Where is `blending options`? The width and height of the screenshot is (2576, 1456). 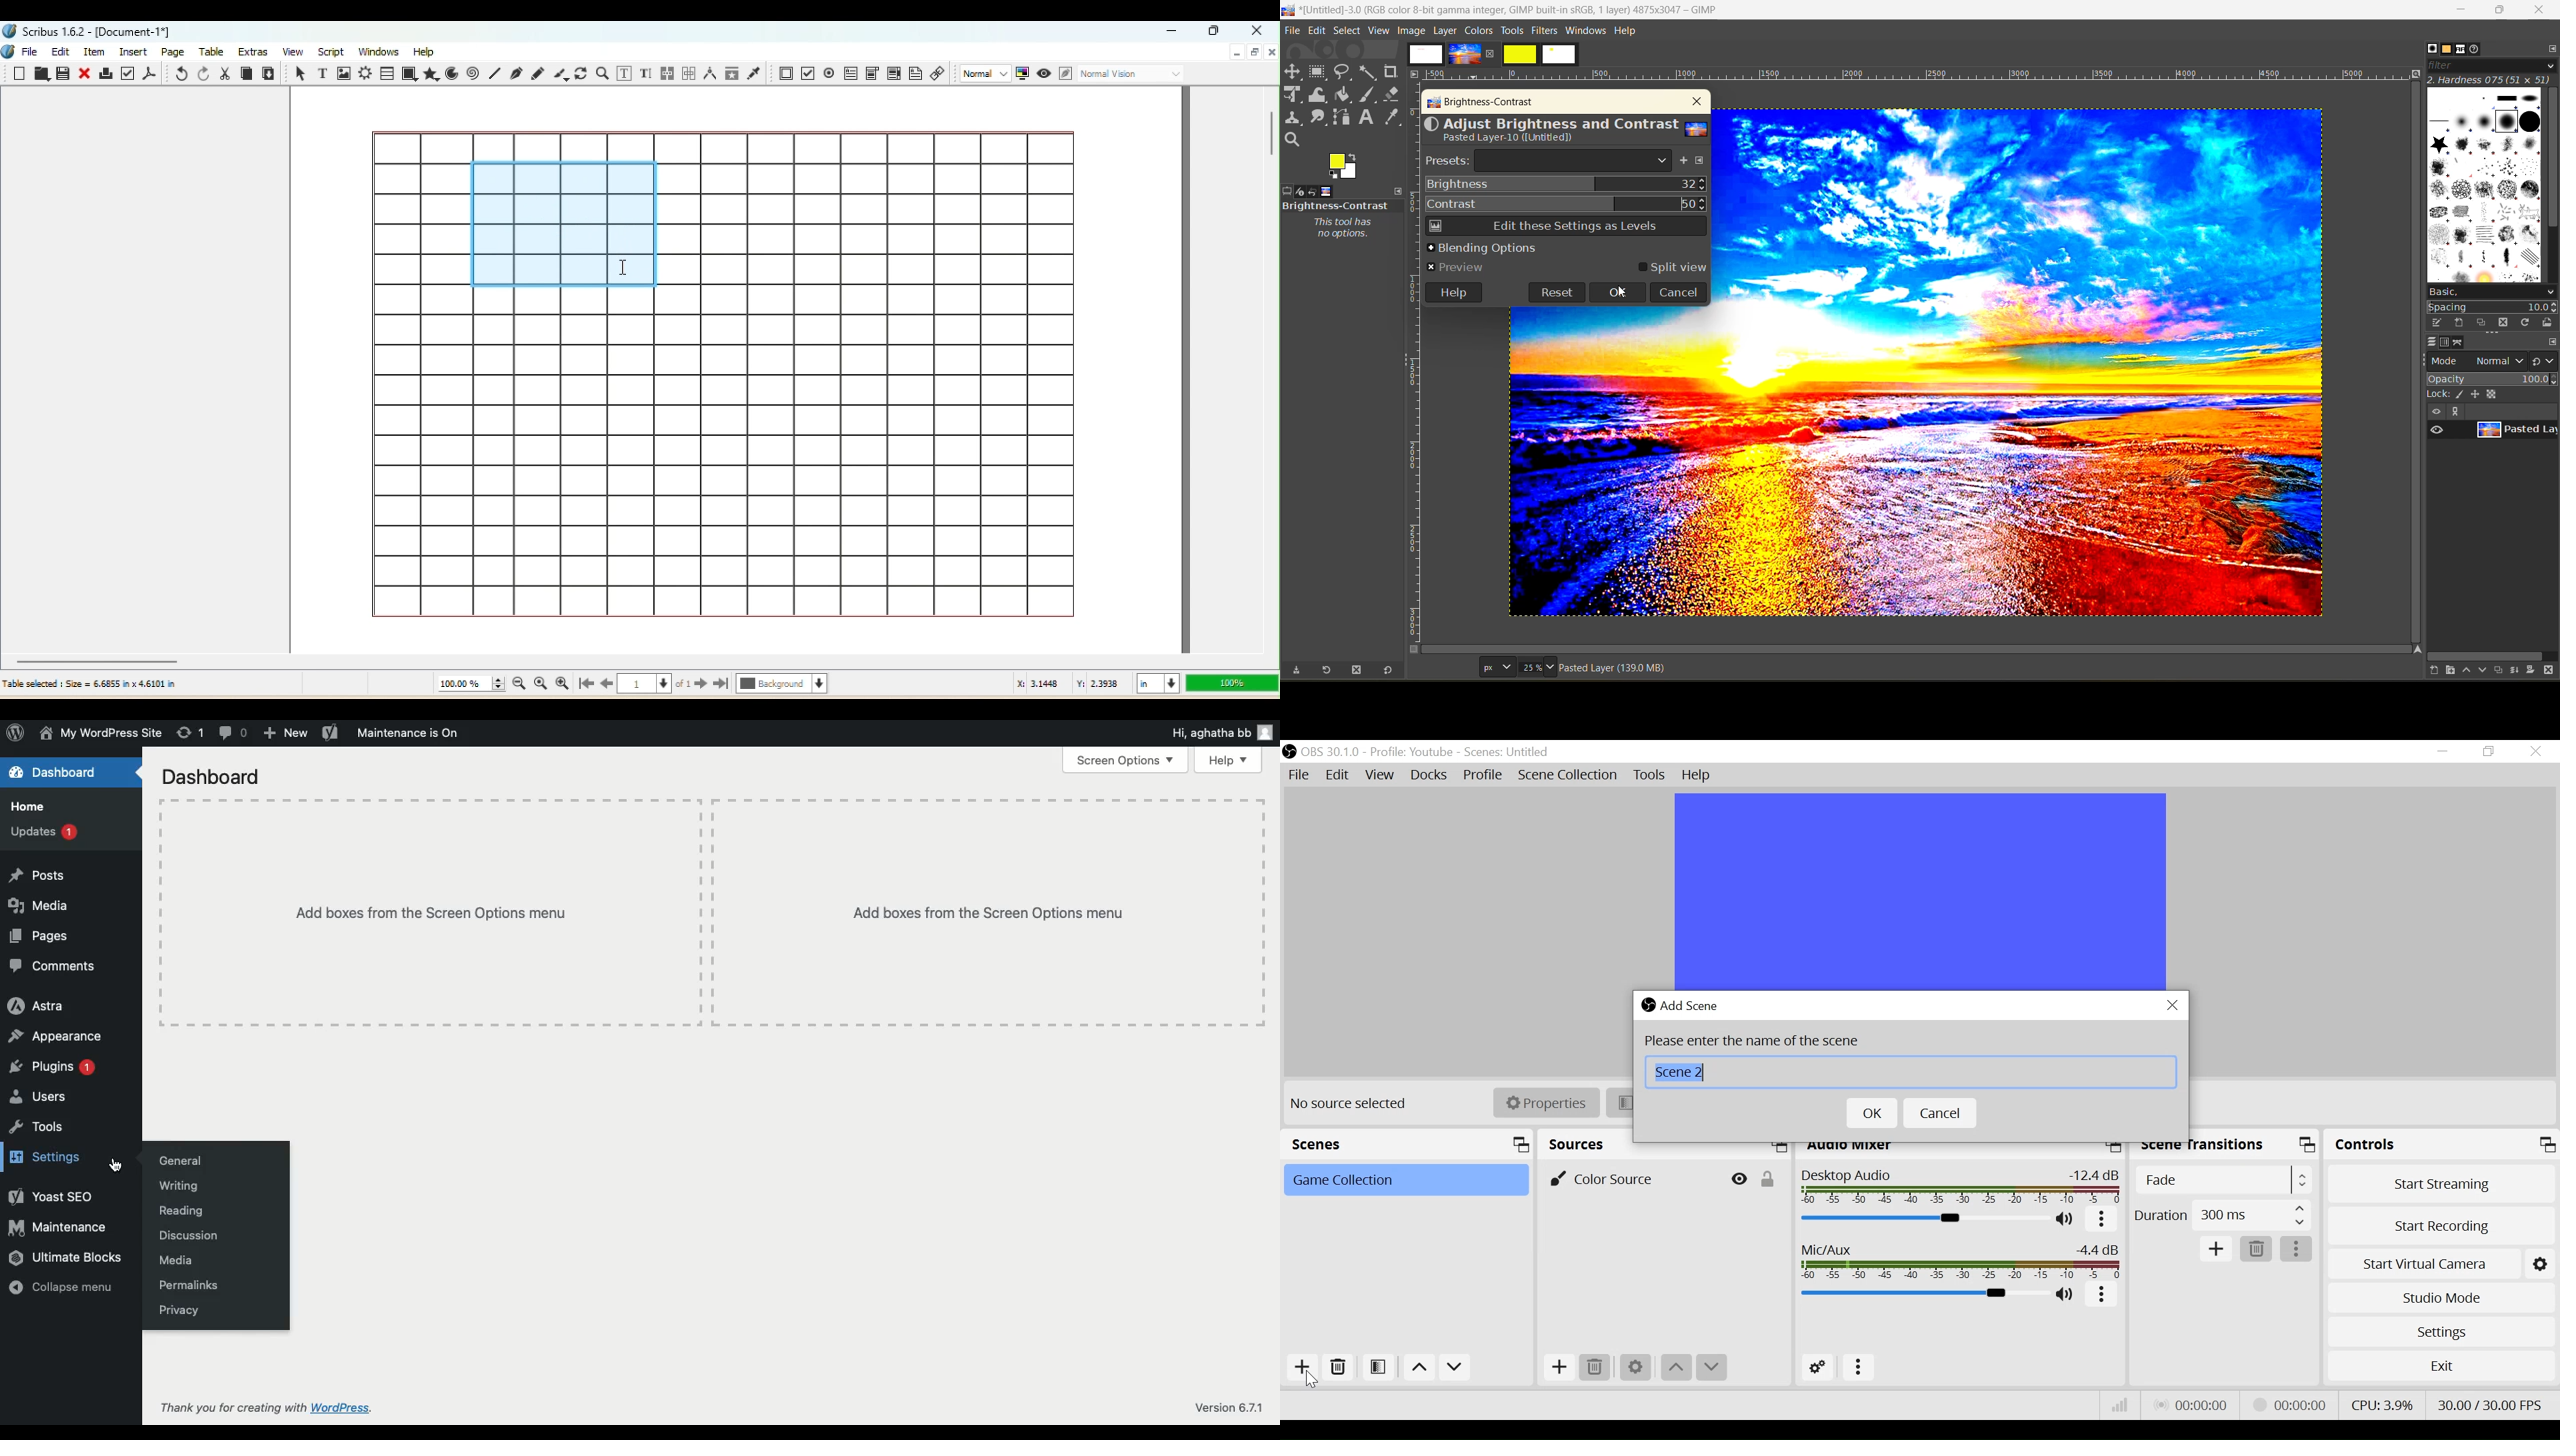
blending options is located at coordinates (1481, 247).